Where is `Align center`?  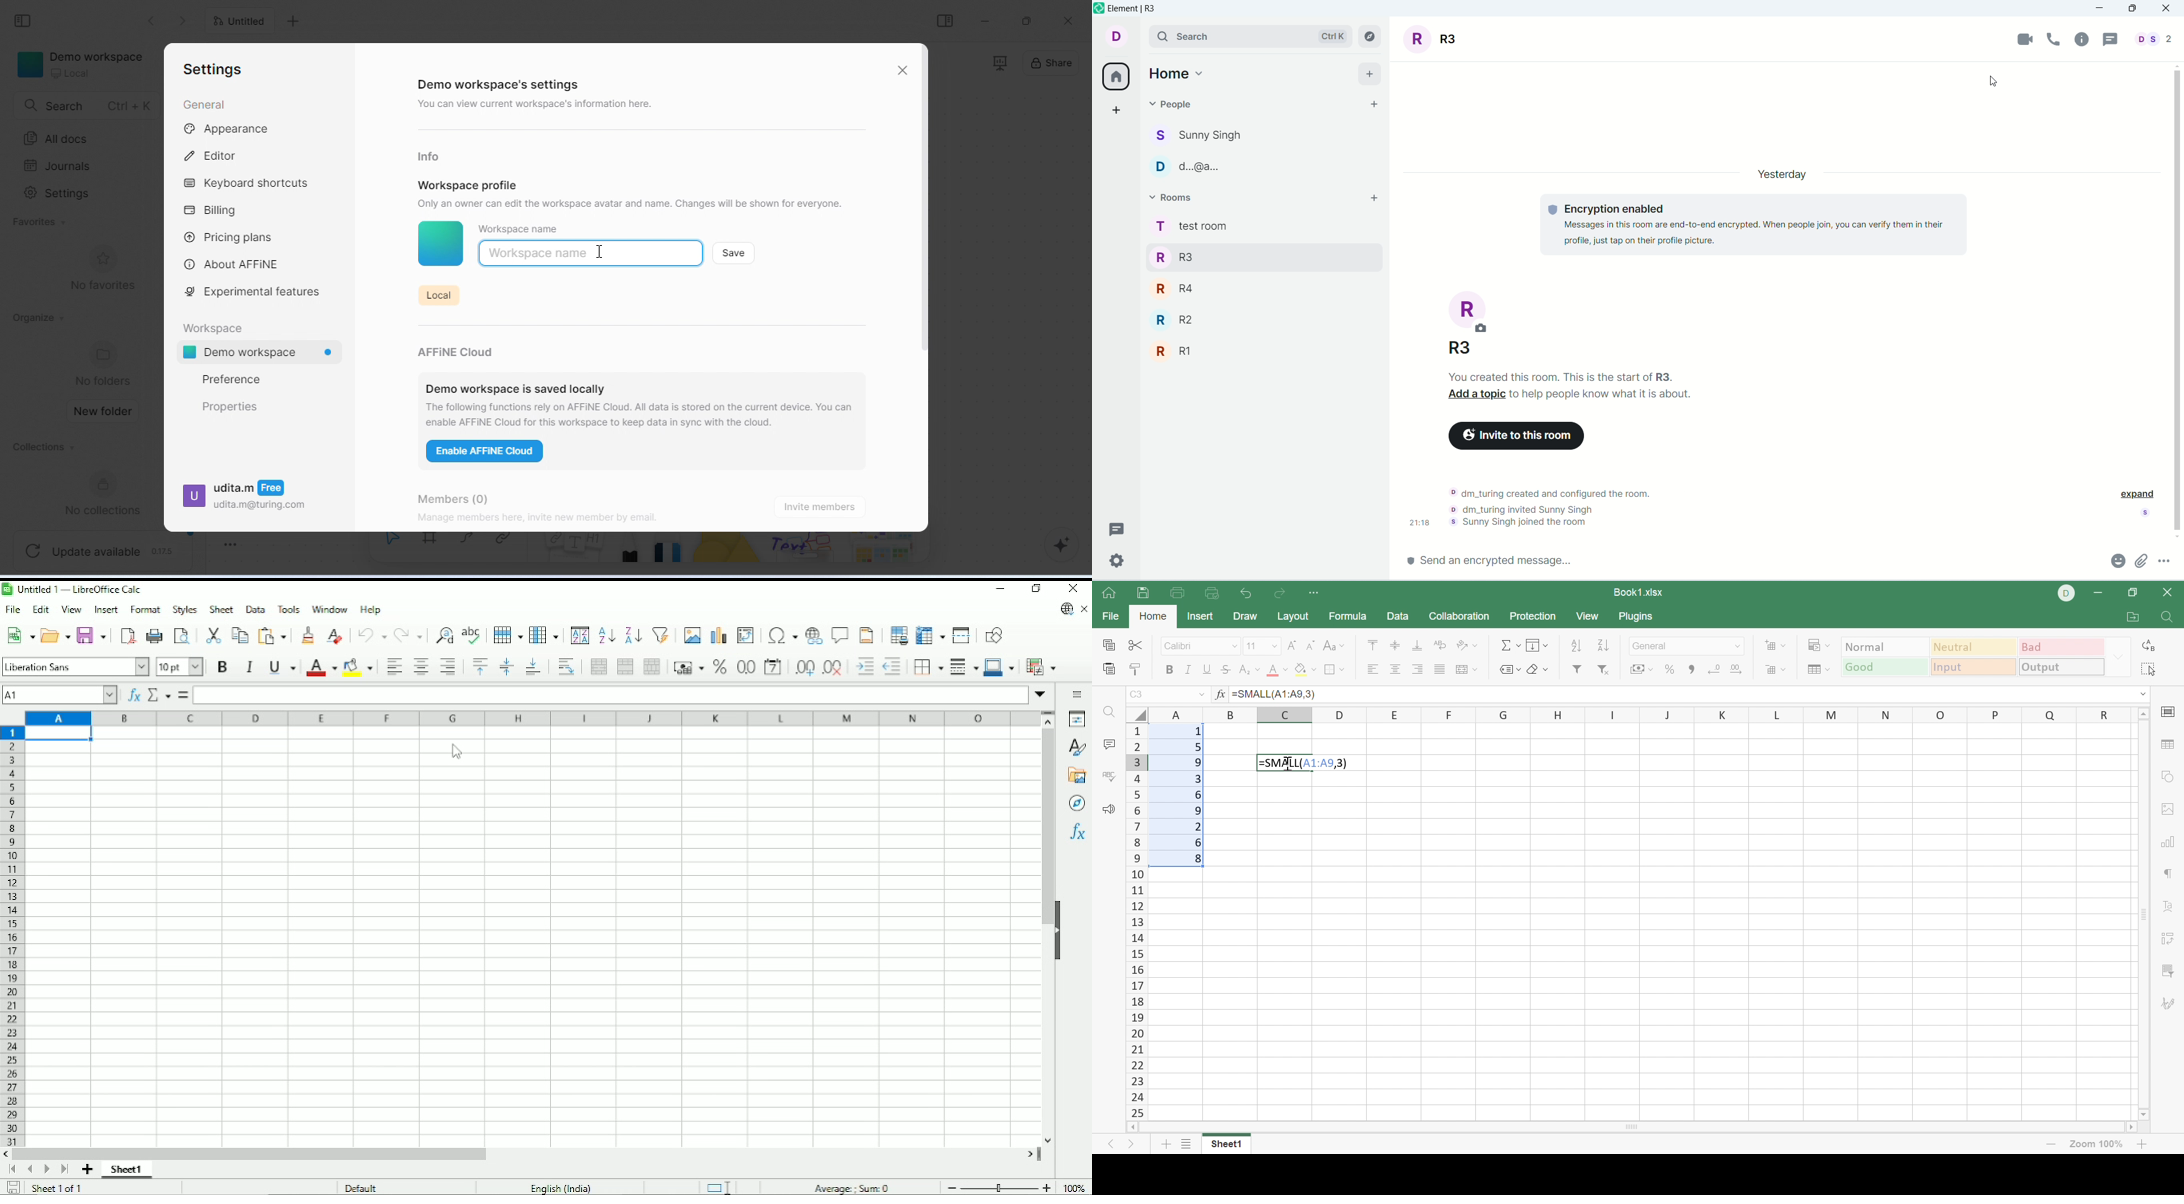 Align center is located at coordinates (420, 668).